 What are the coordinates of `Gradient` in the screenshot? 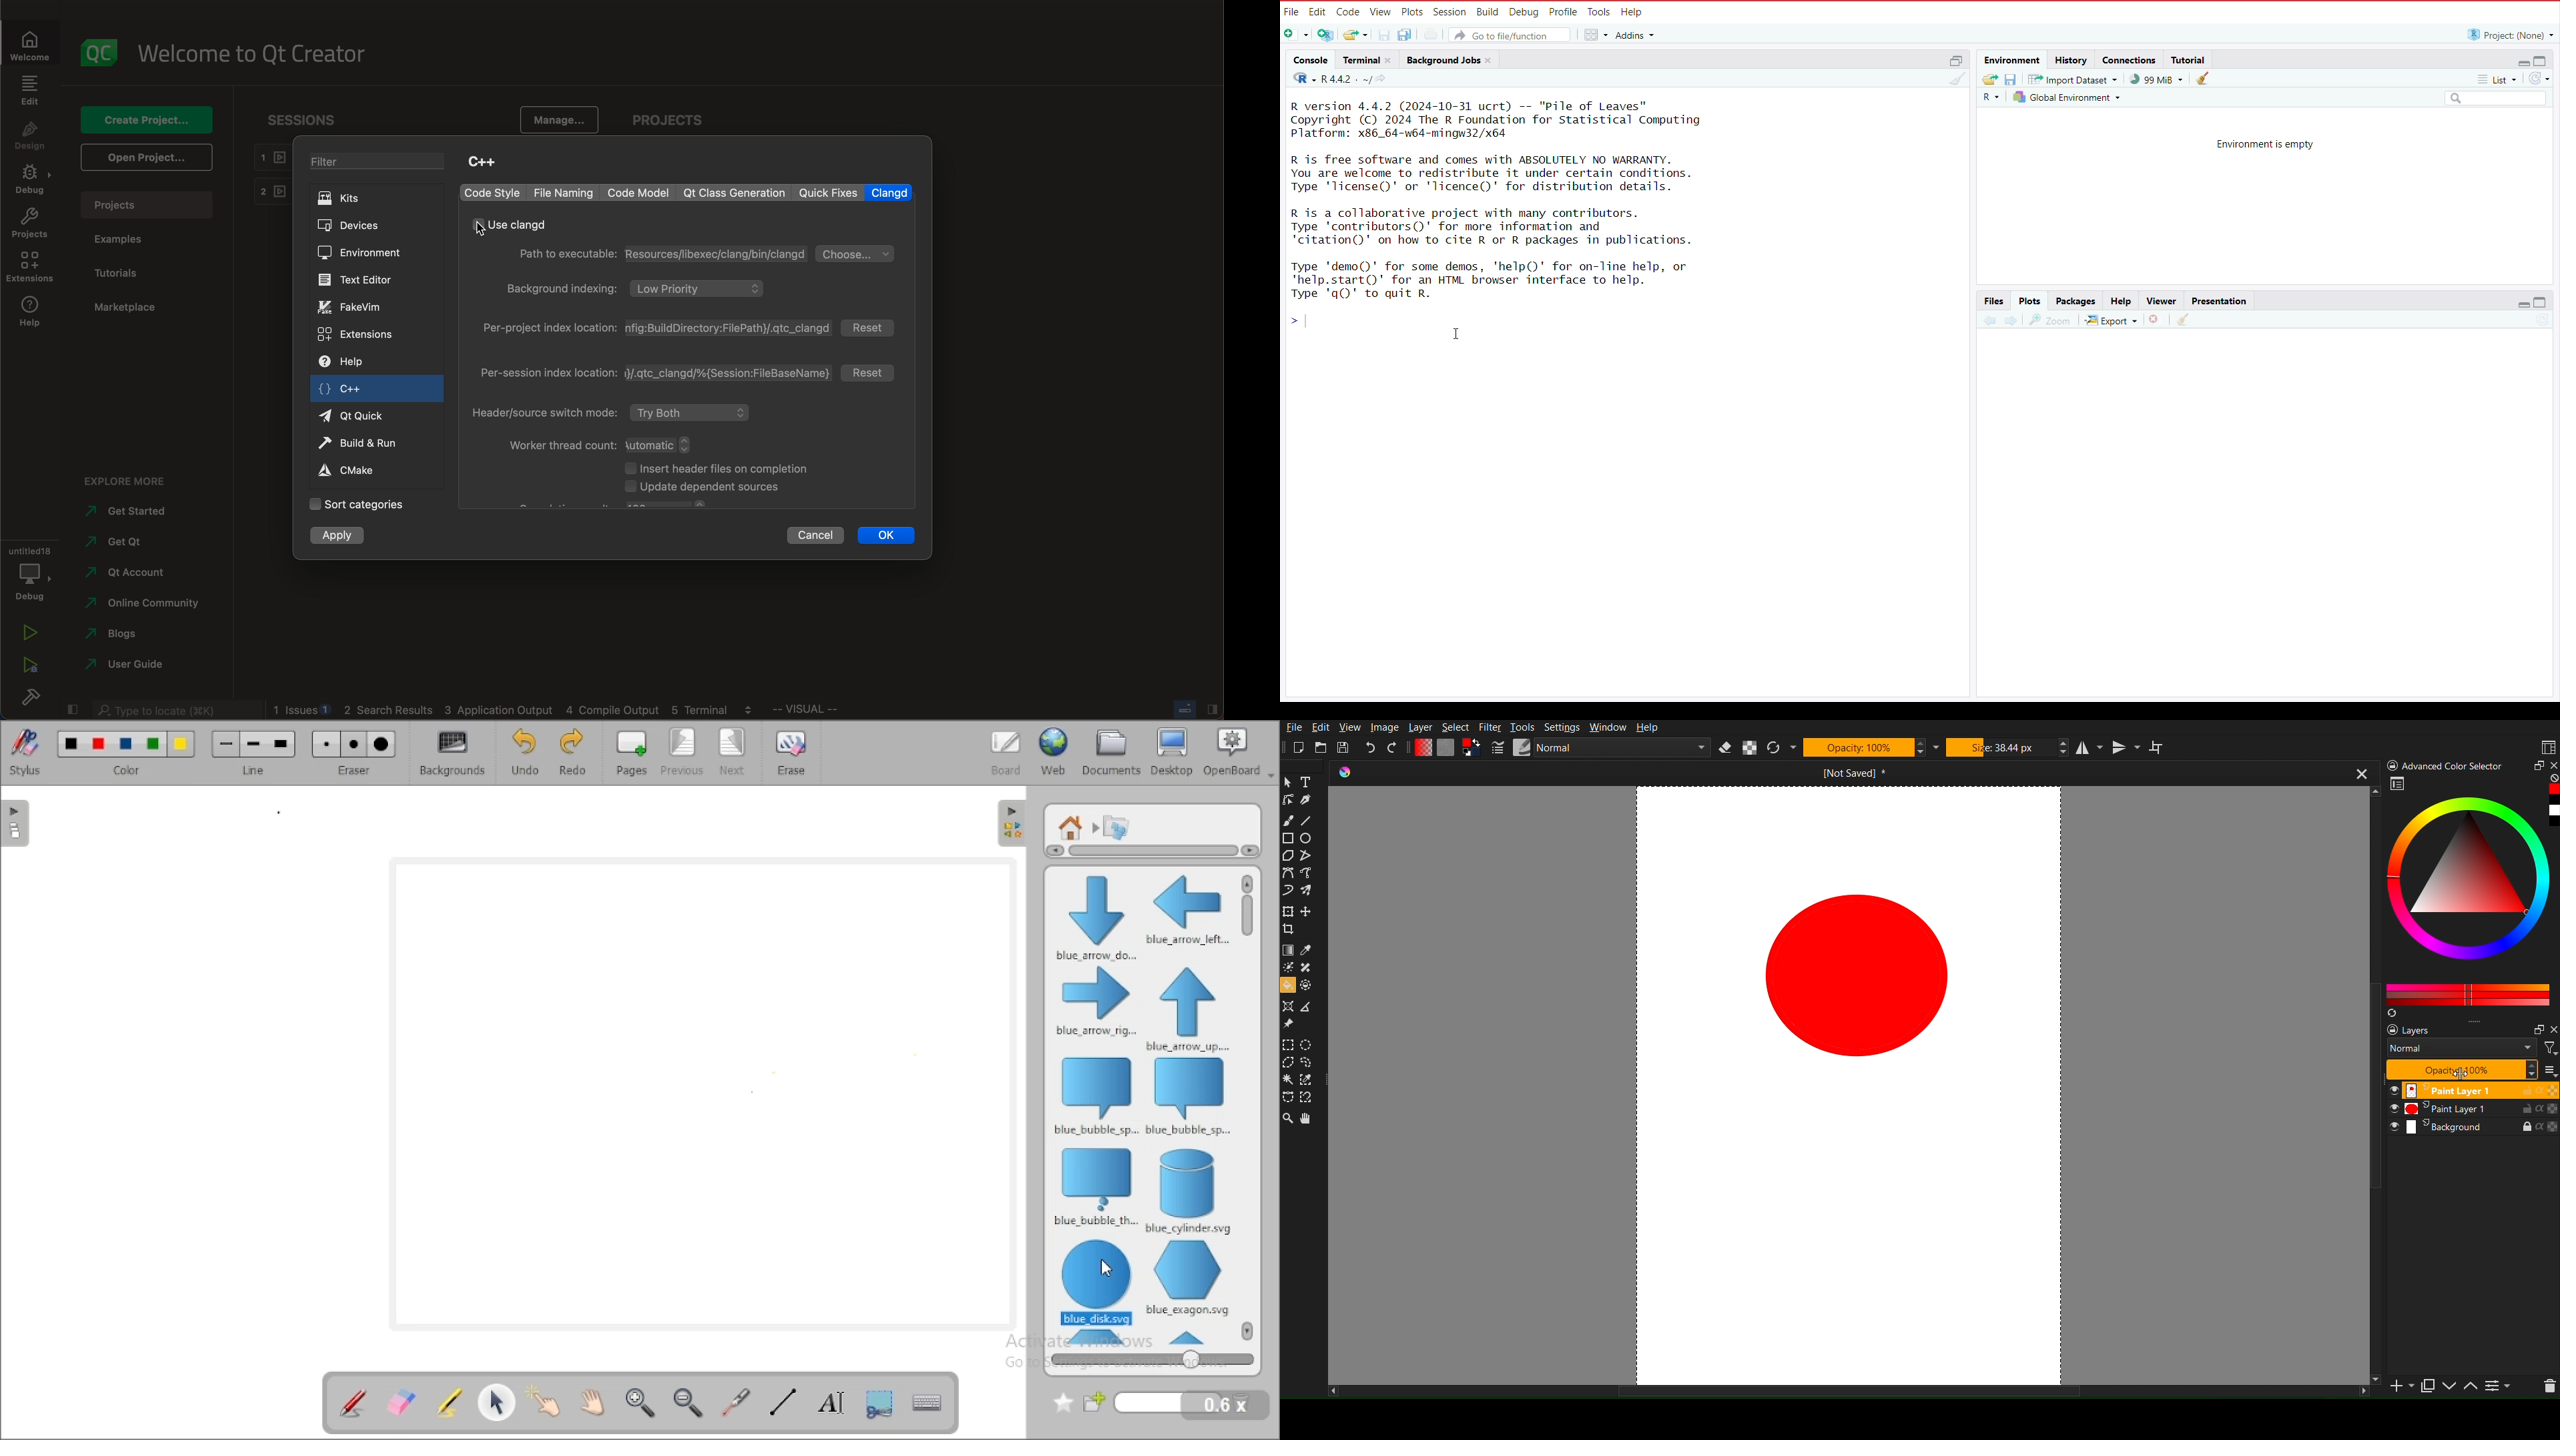 It's located at (1422, 748).